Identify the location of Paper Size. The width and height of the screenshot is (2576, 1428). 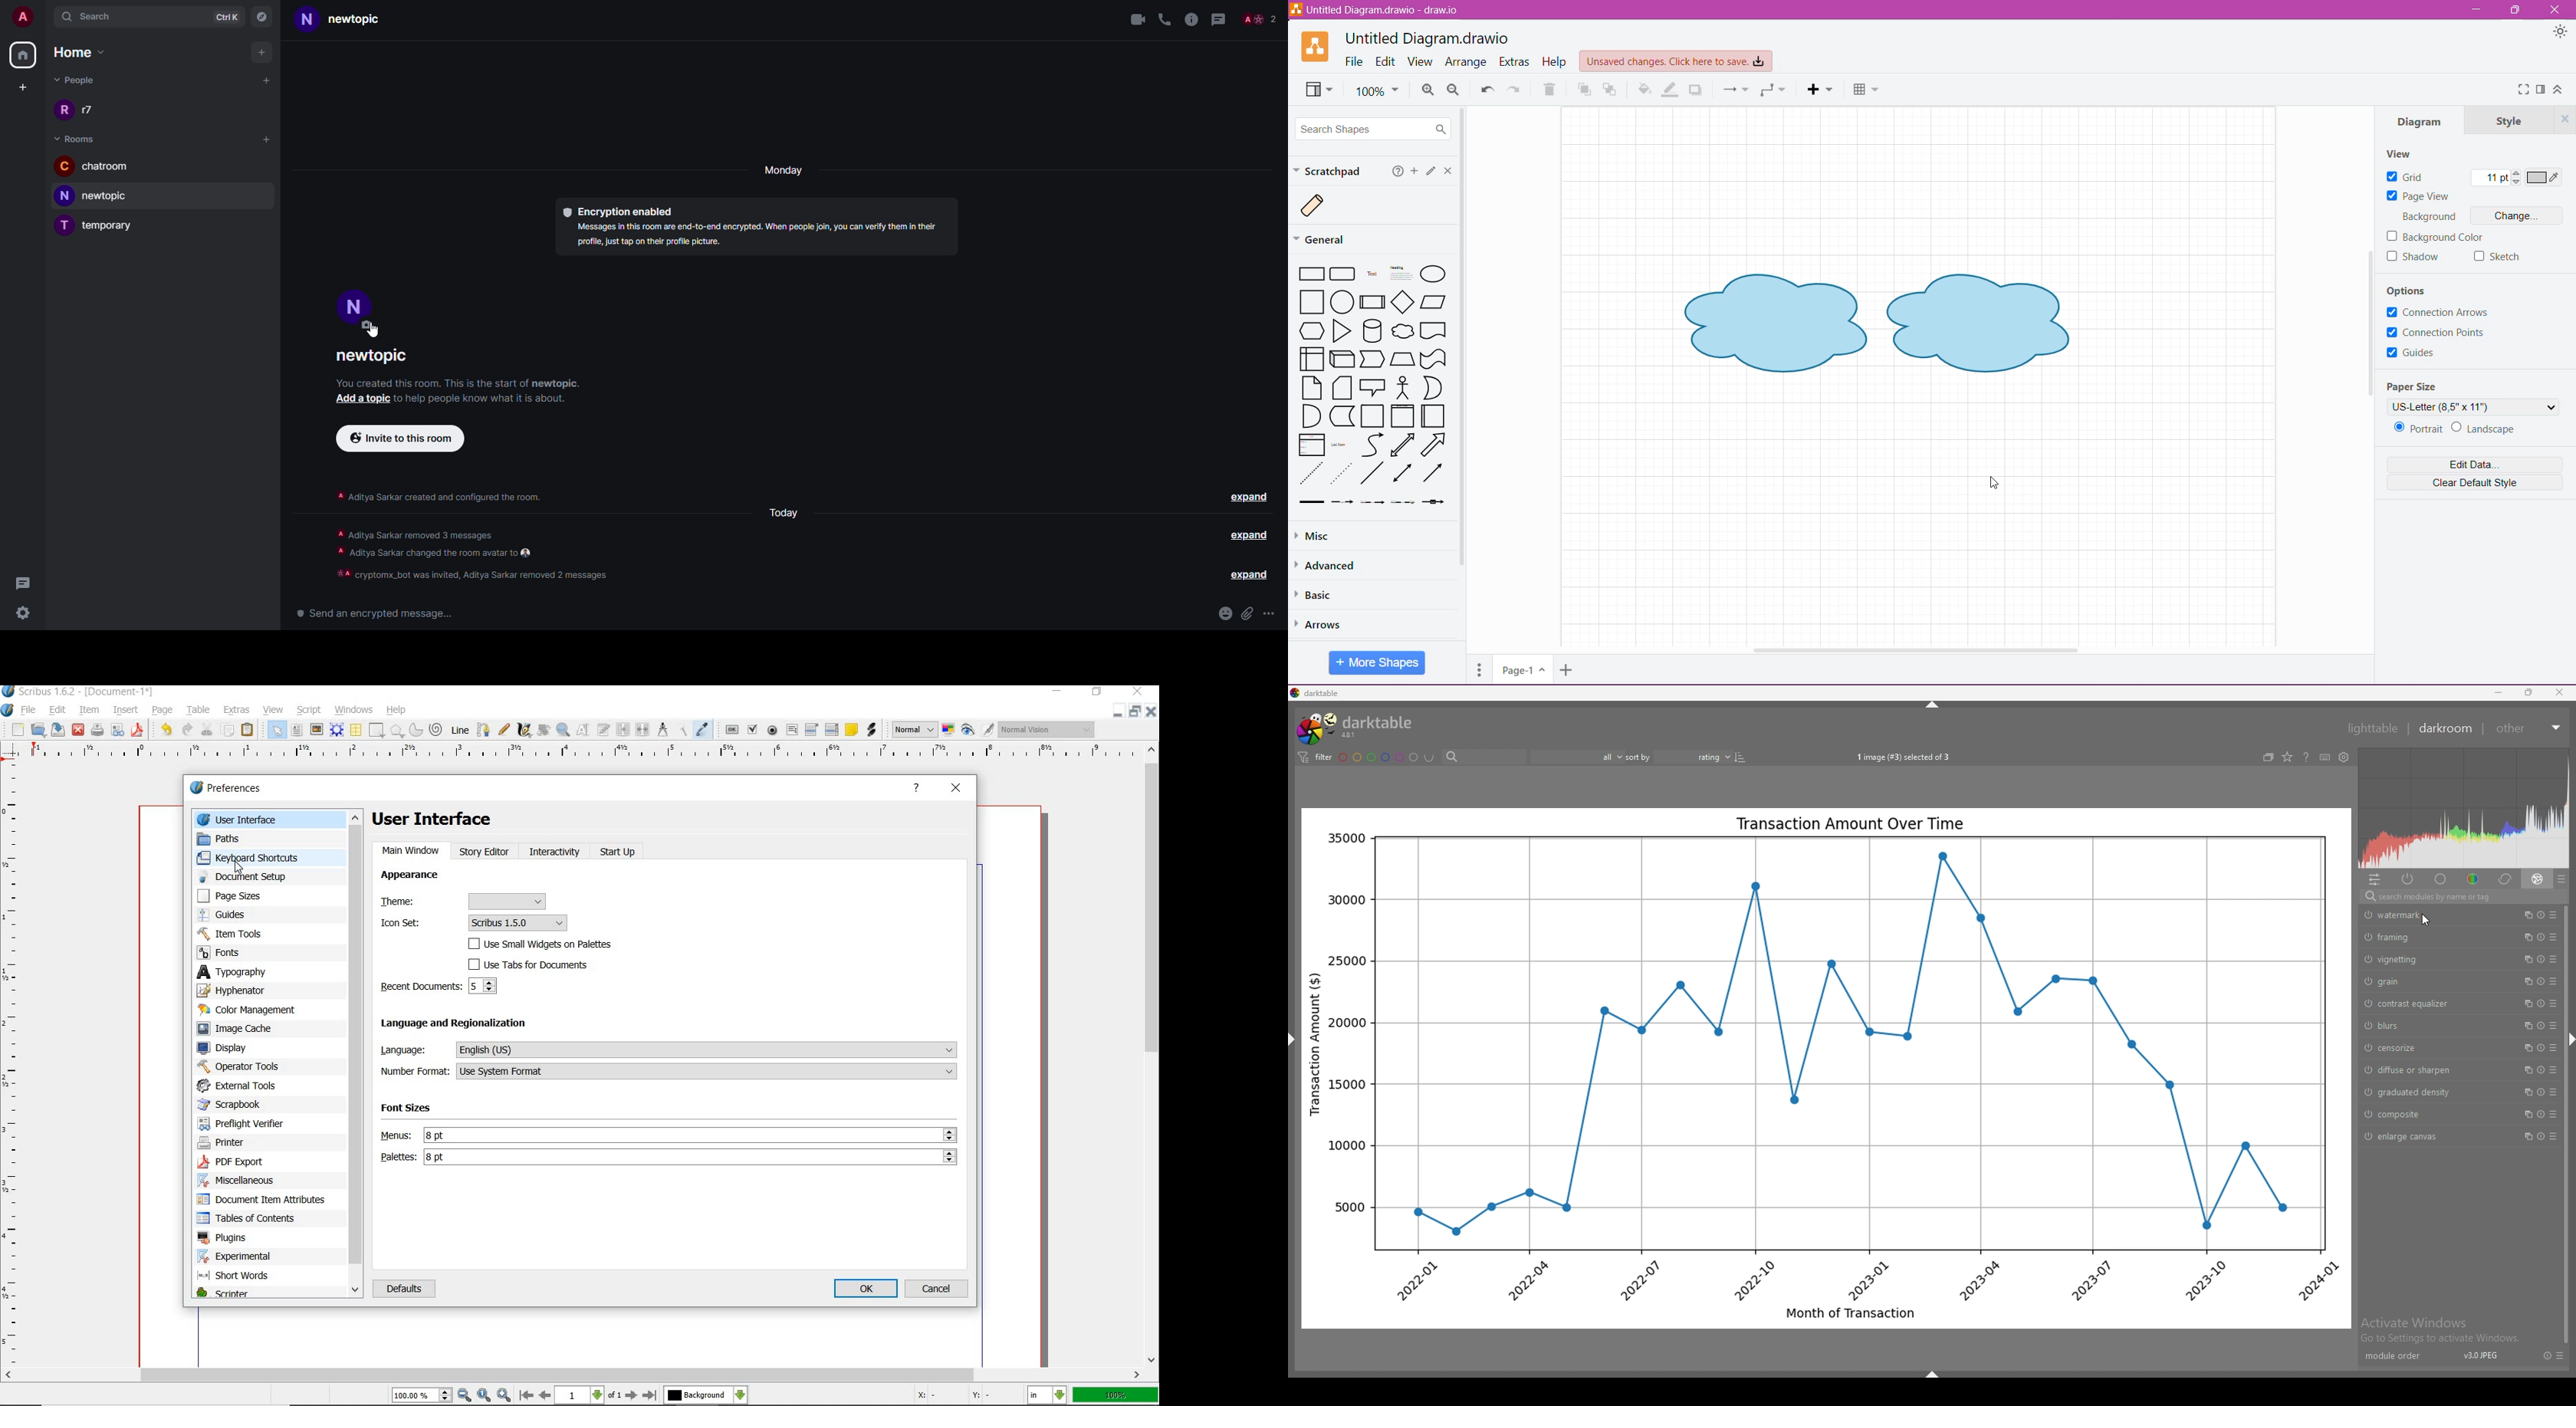
(2421, 385).